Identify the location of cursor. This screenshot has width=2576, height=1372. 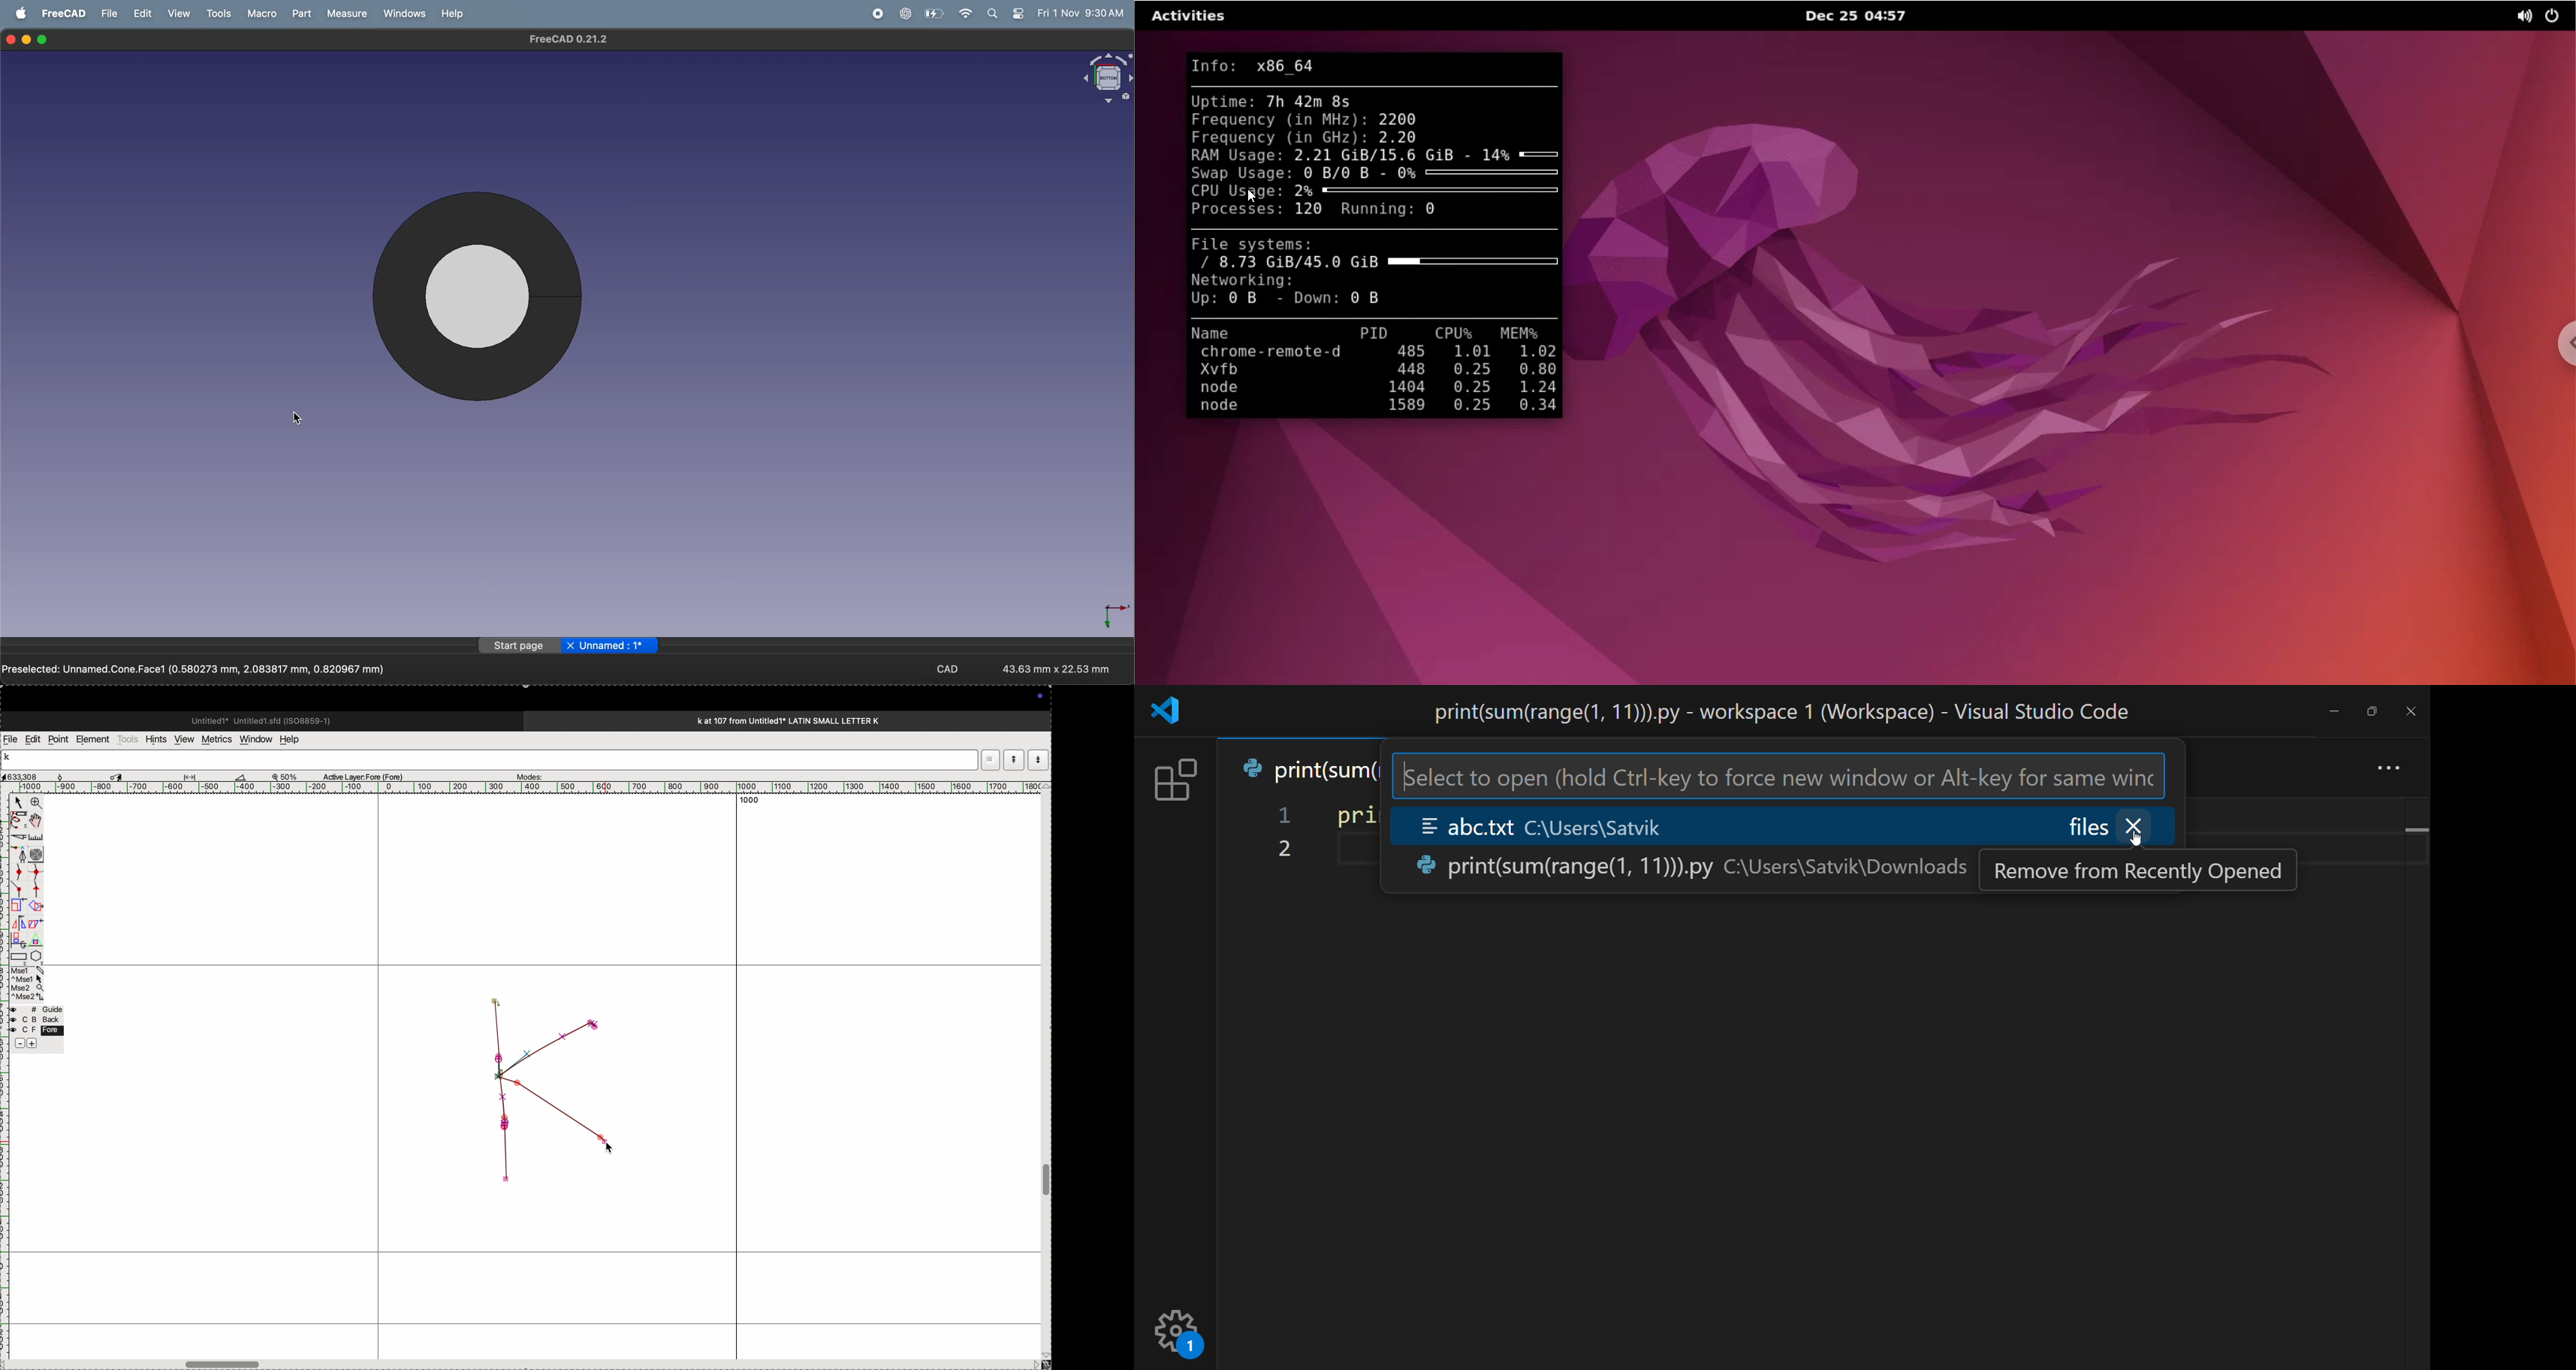
(298, 418).